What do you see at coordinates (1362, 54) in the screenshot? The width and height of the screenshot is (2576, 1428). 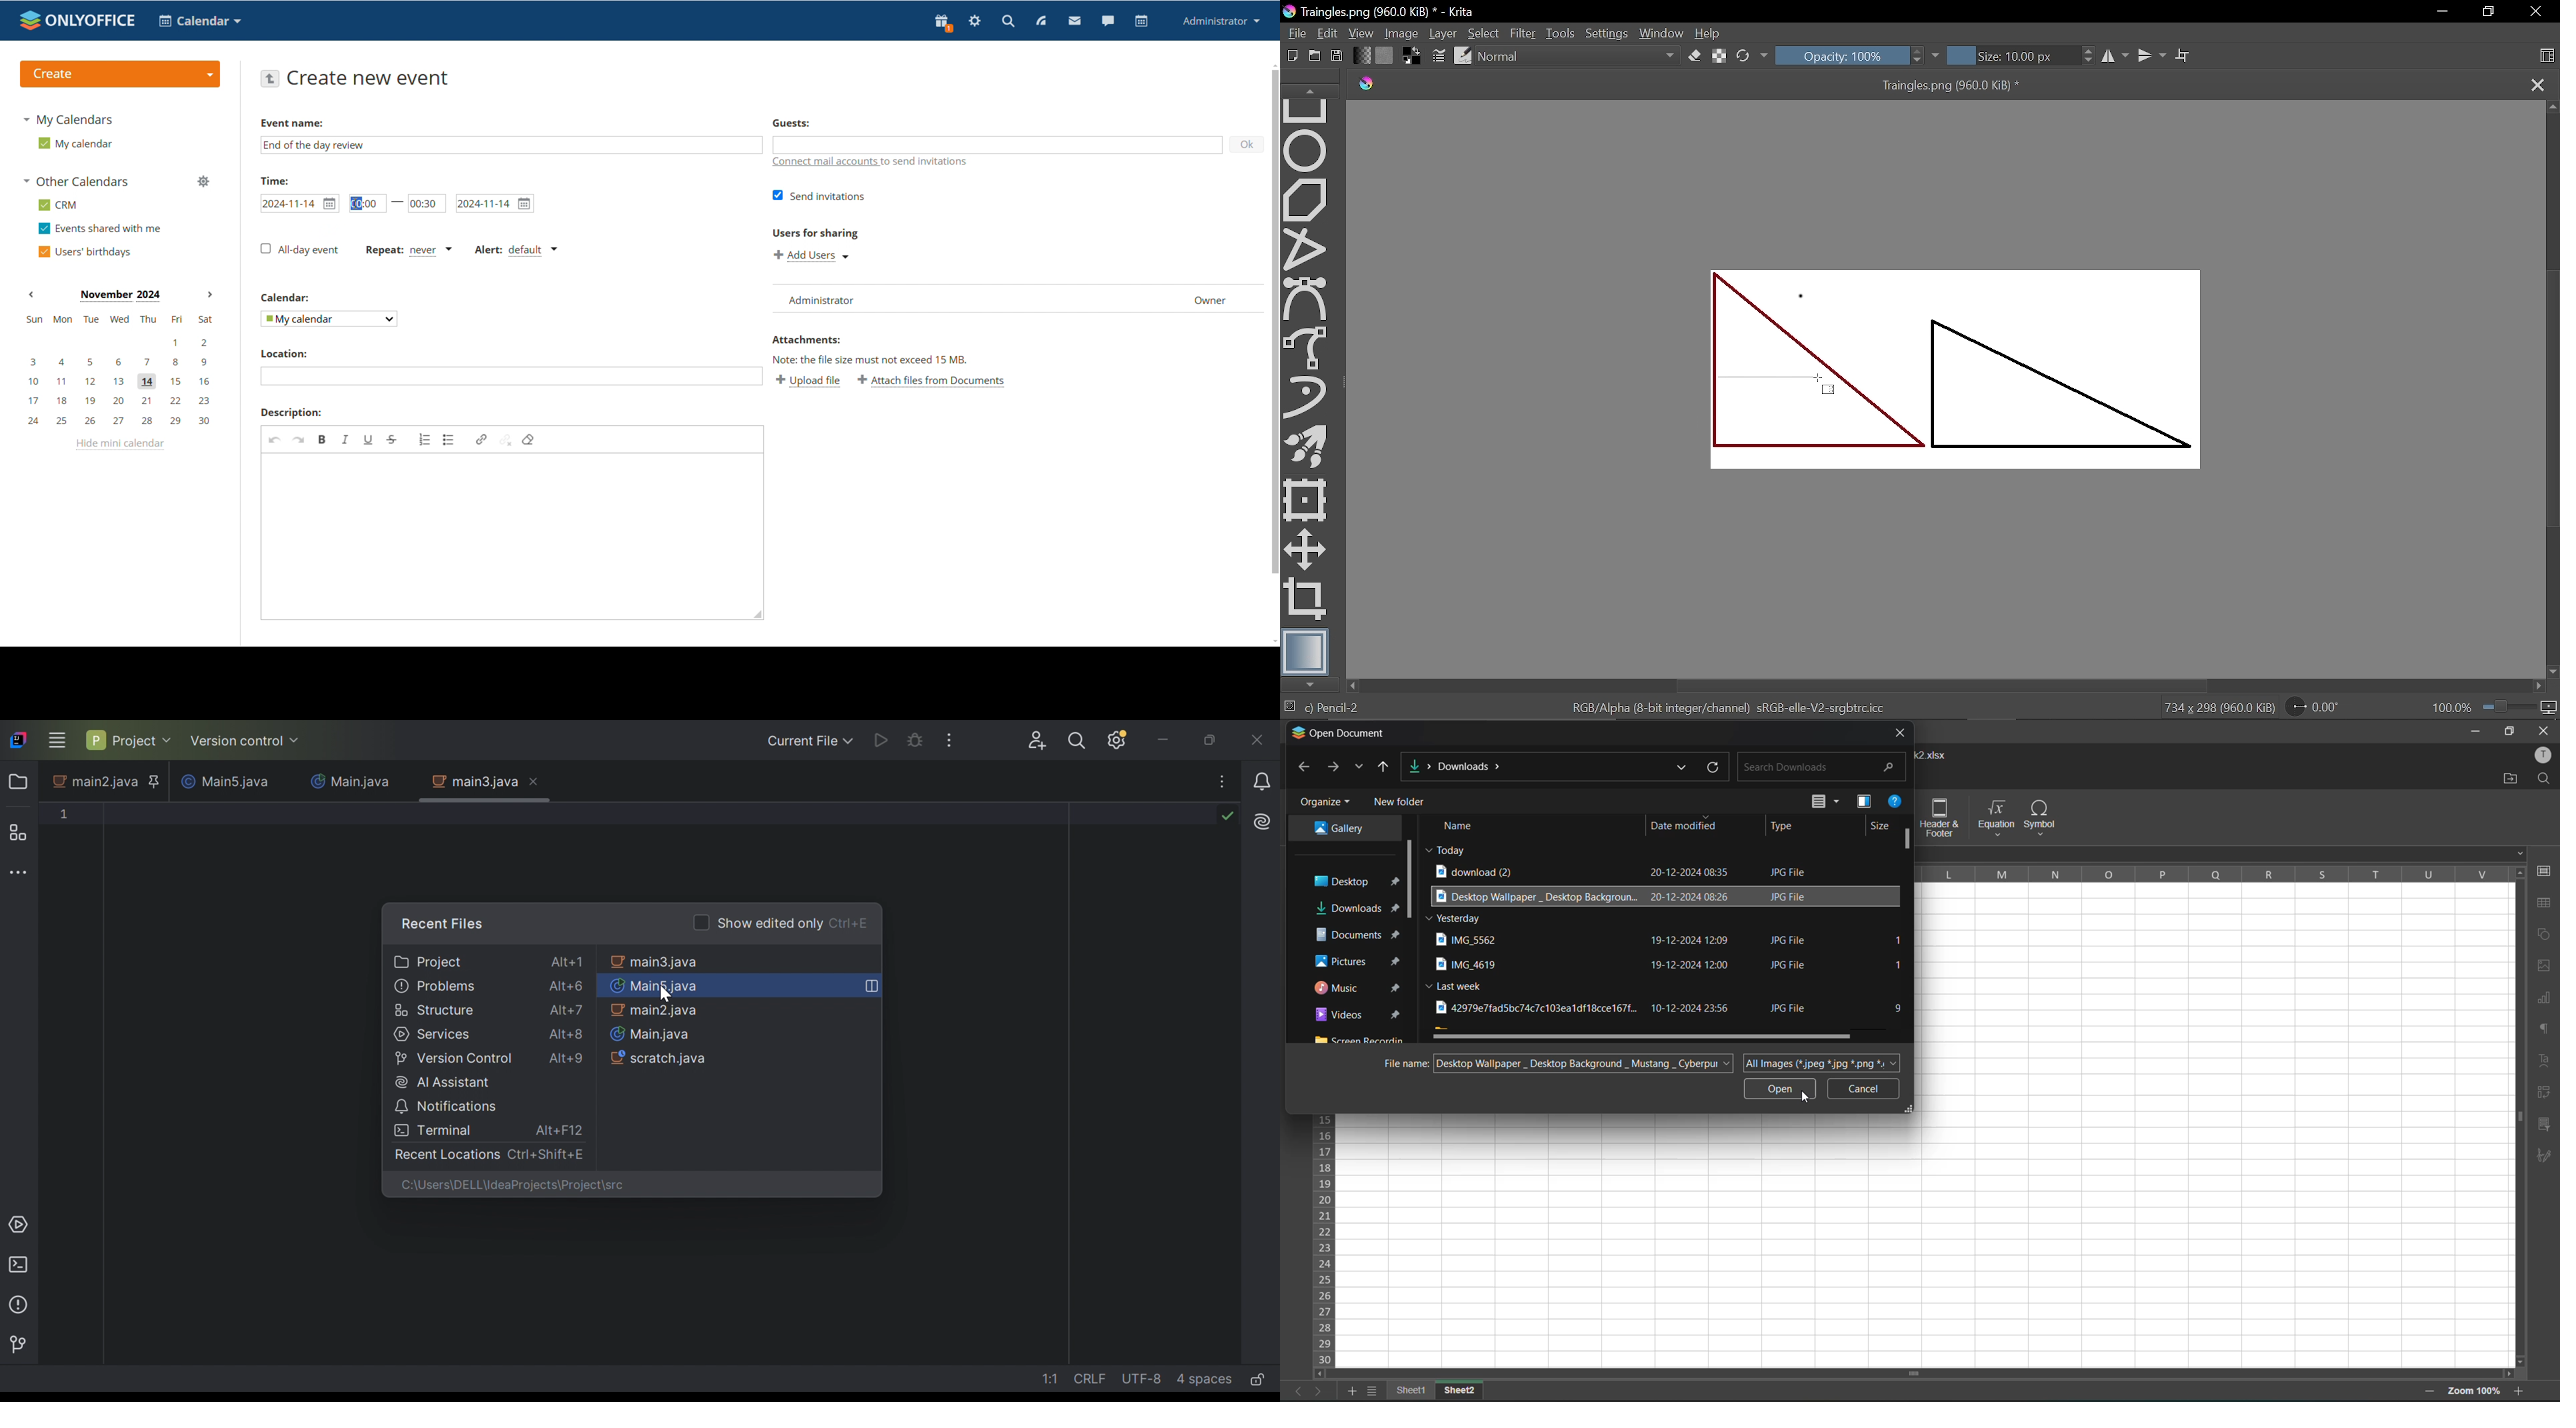 I see `Gradient fill` at bounding box center [1362, 54].